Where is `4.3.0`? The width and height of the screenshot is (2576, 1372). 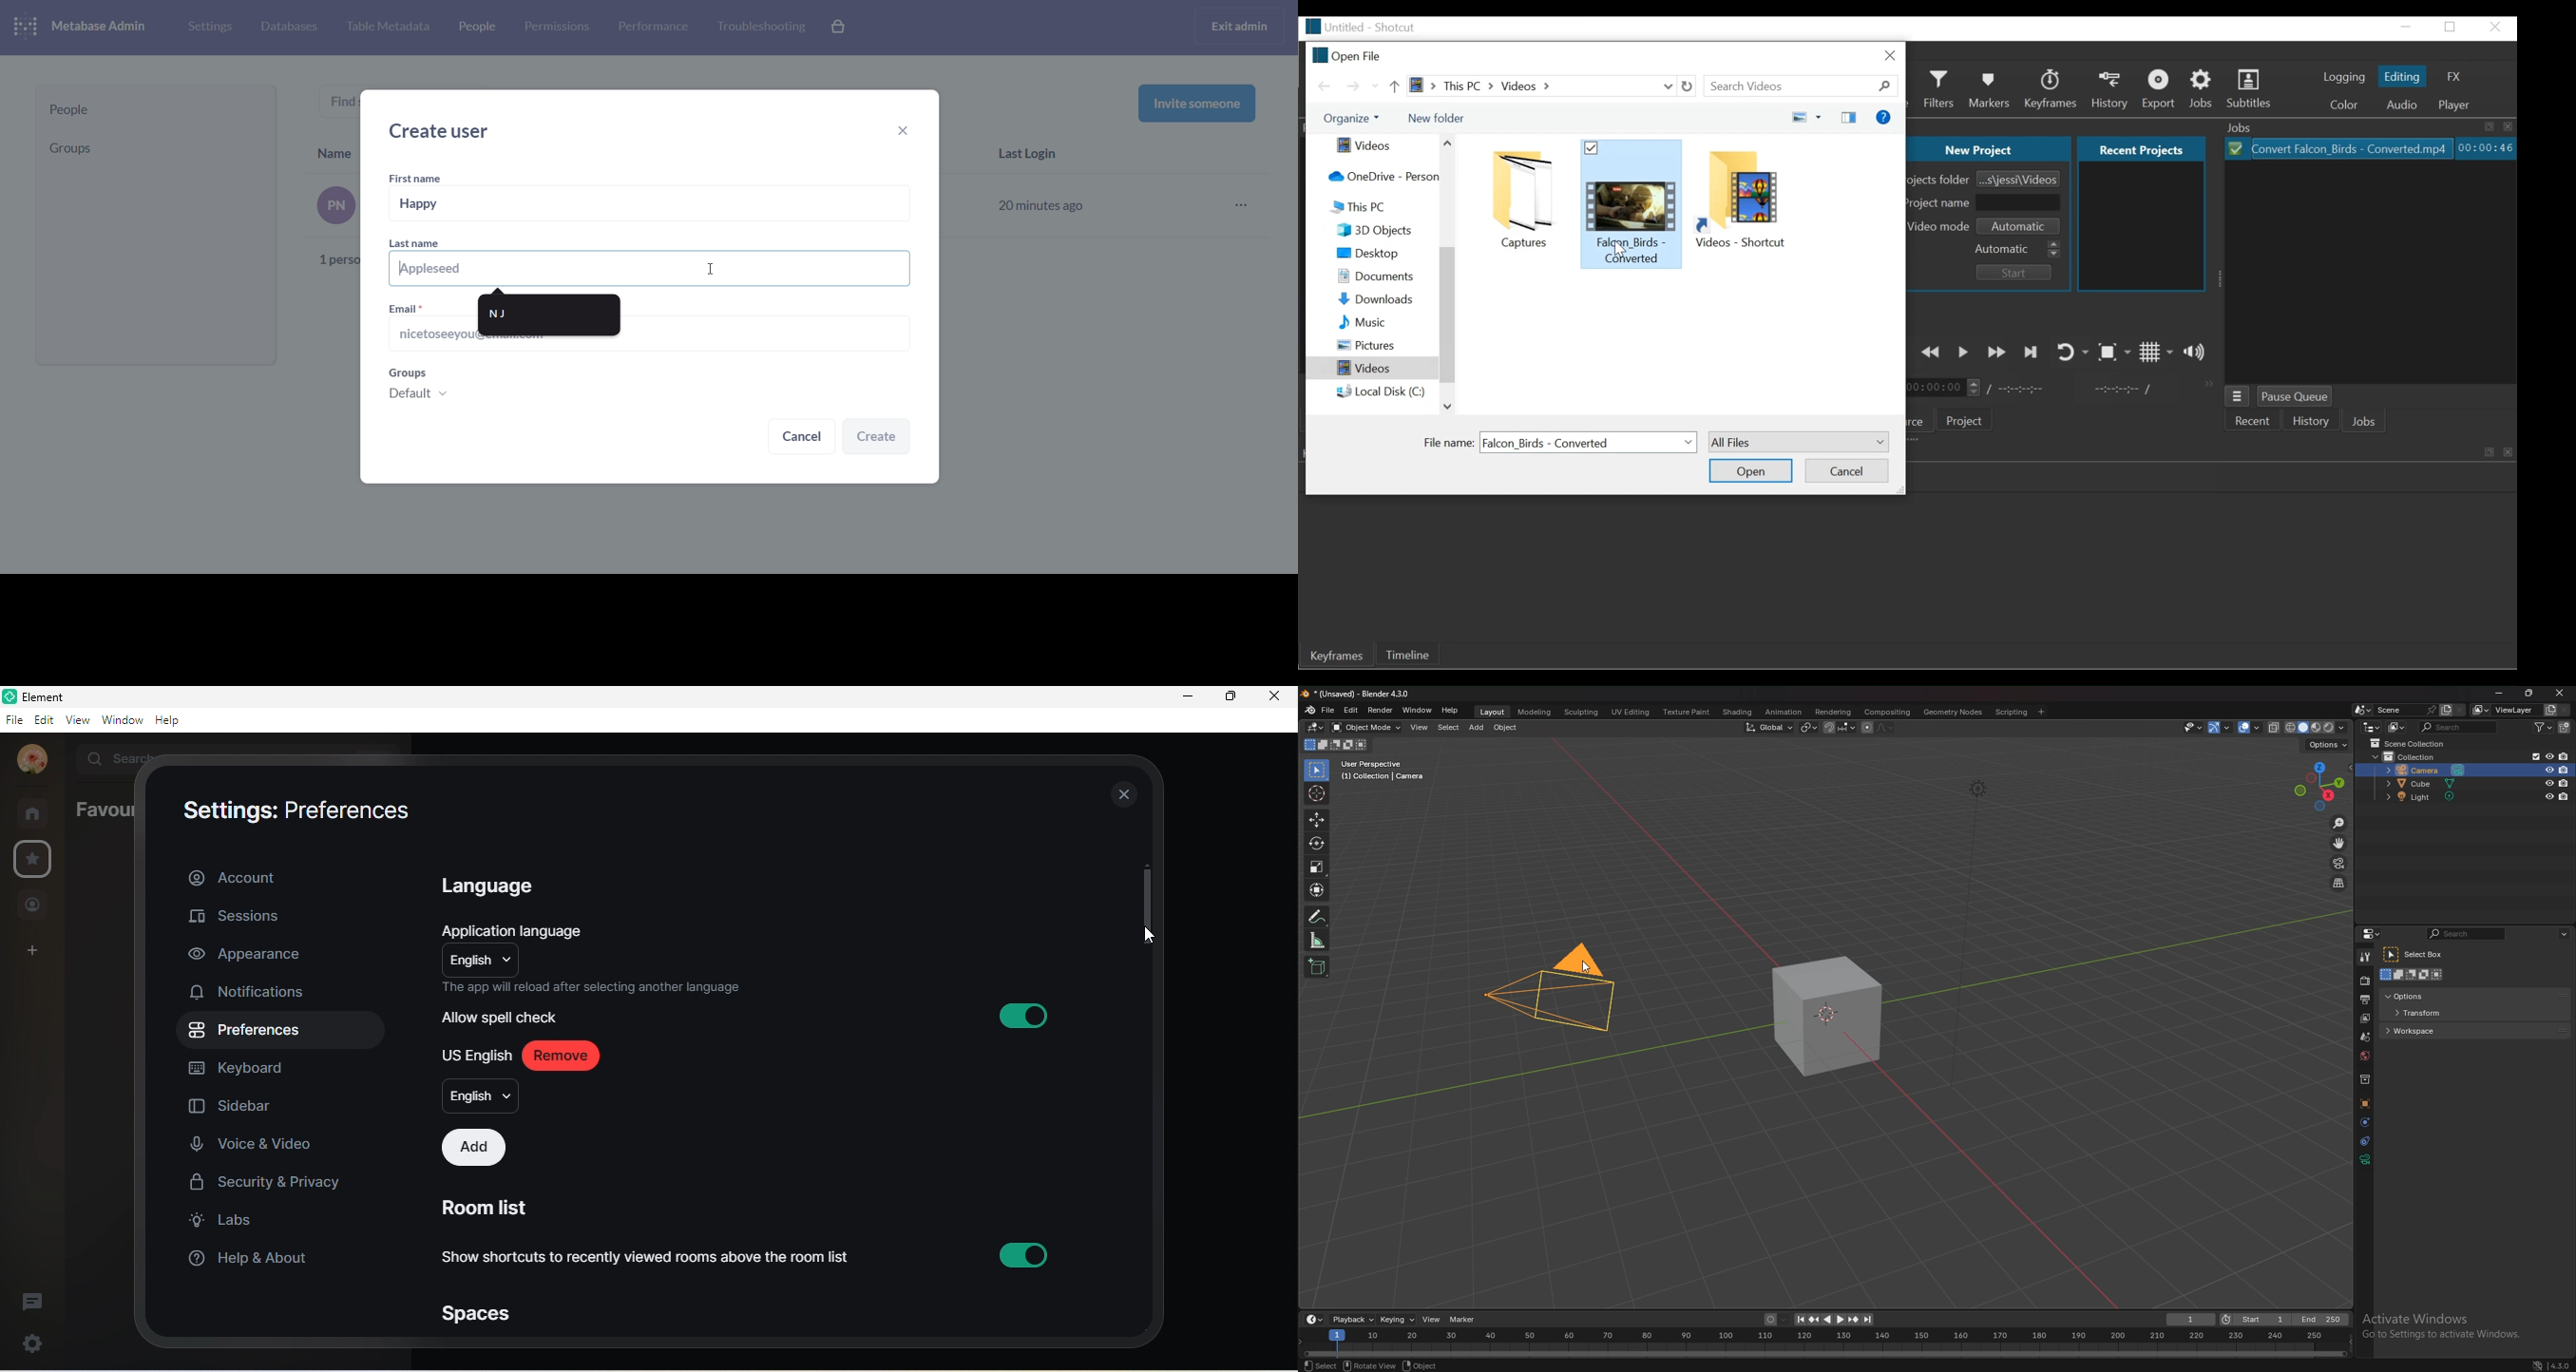
4.3.0 is located at coordinates (2554, 1365).